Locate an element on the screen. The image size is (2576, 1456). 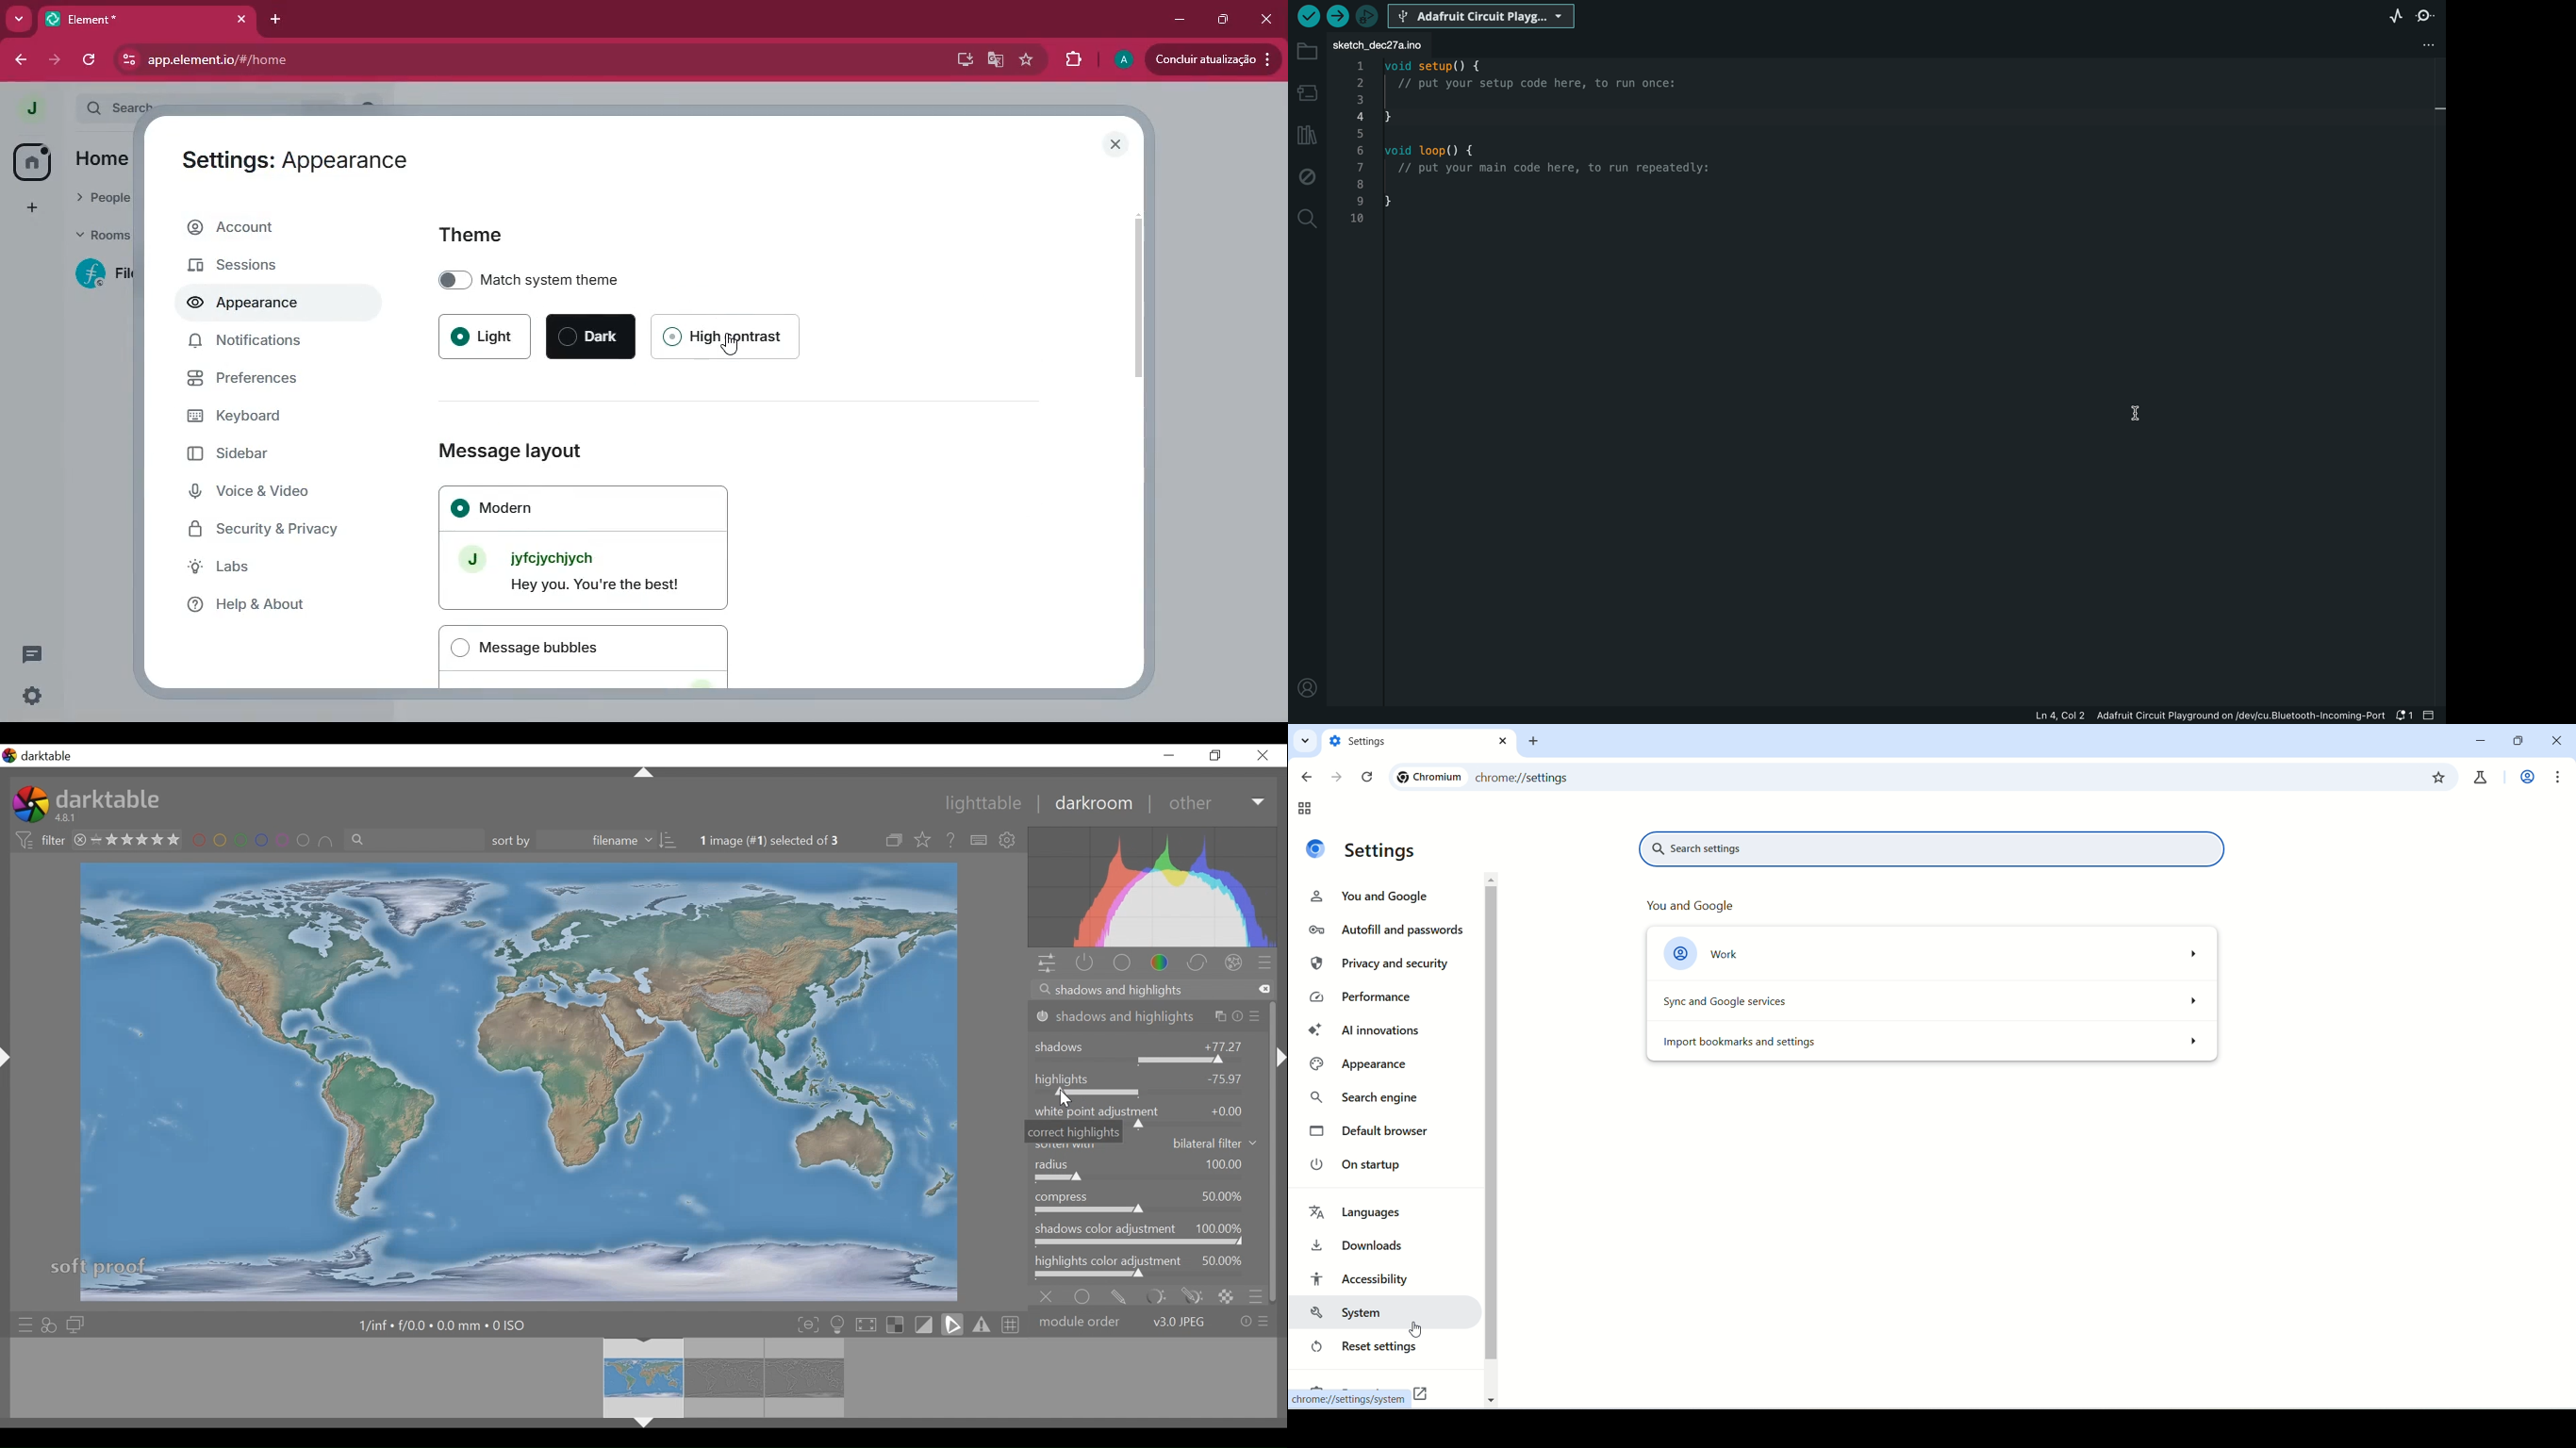
accessibility is located at coordinates (1362, 1276).